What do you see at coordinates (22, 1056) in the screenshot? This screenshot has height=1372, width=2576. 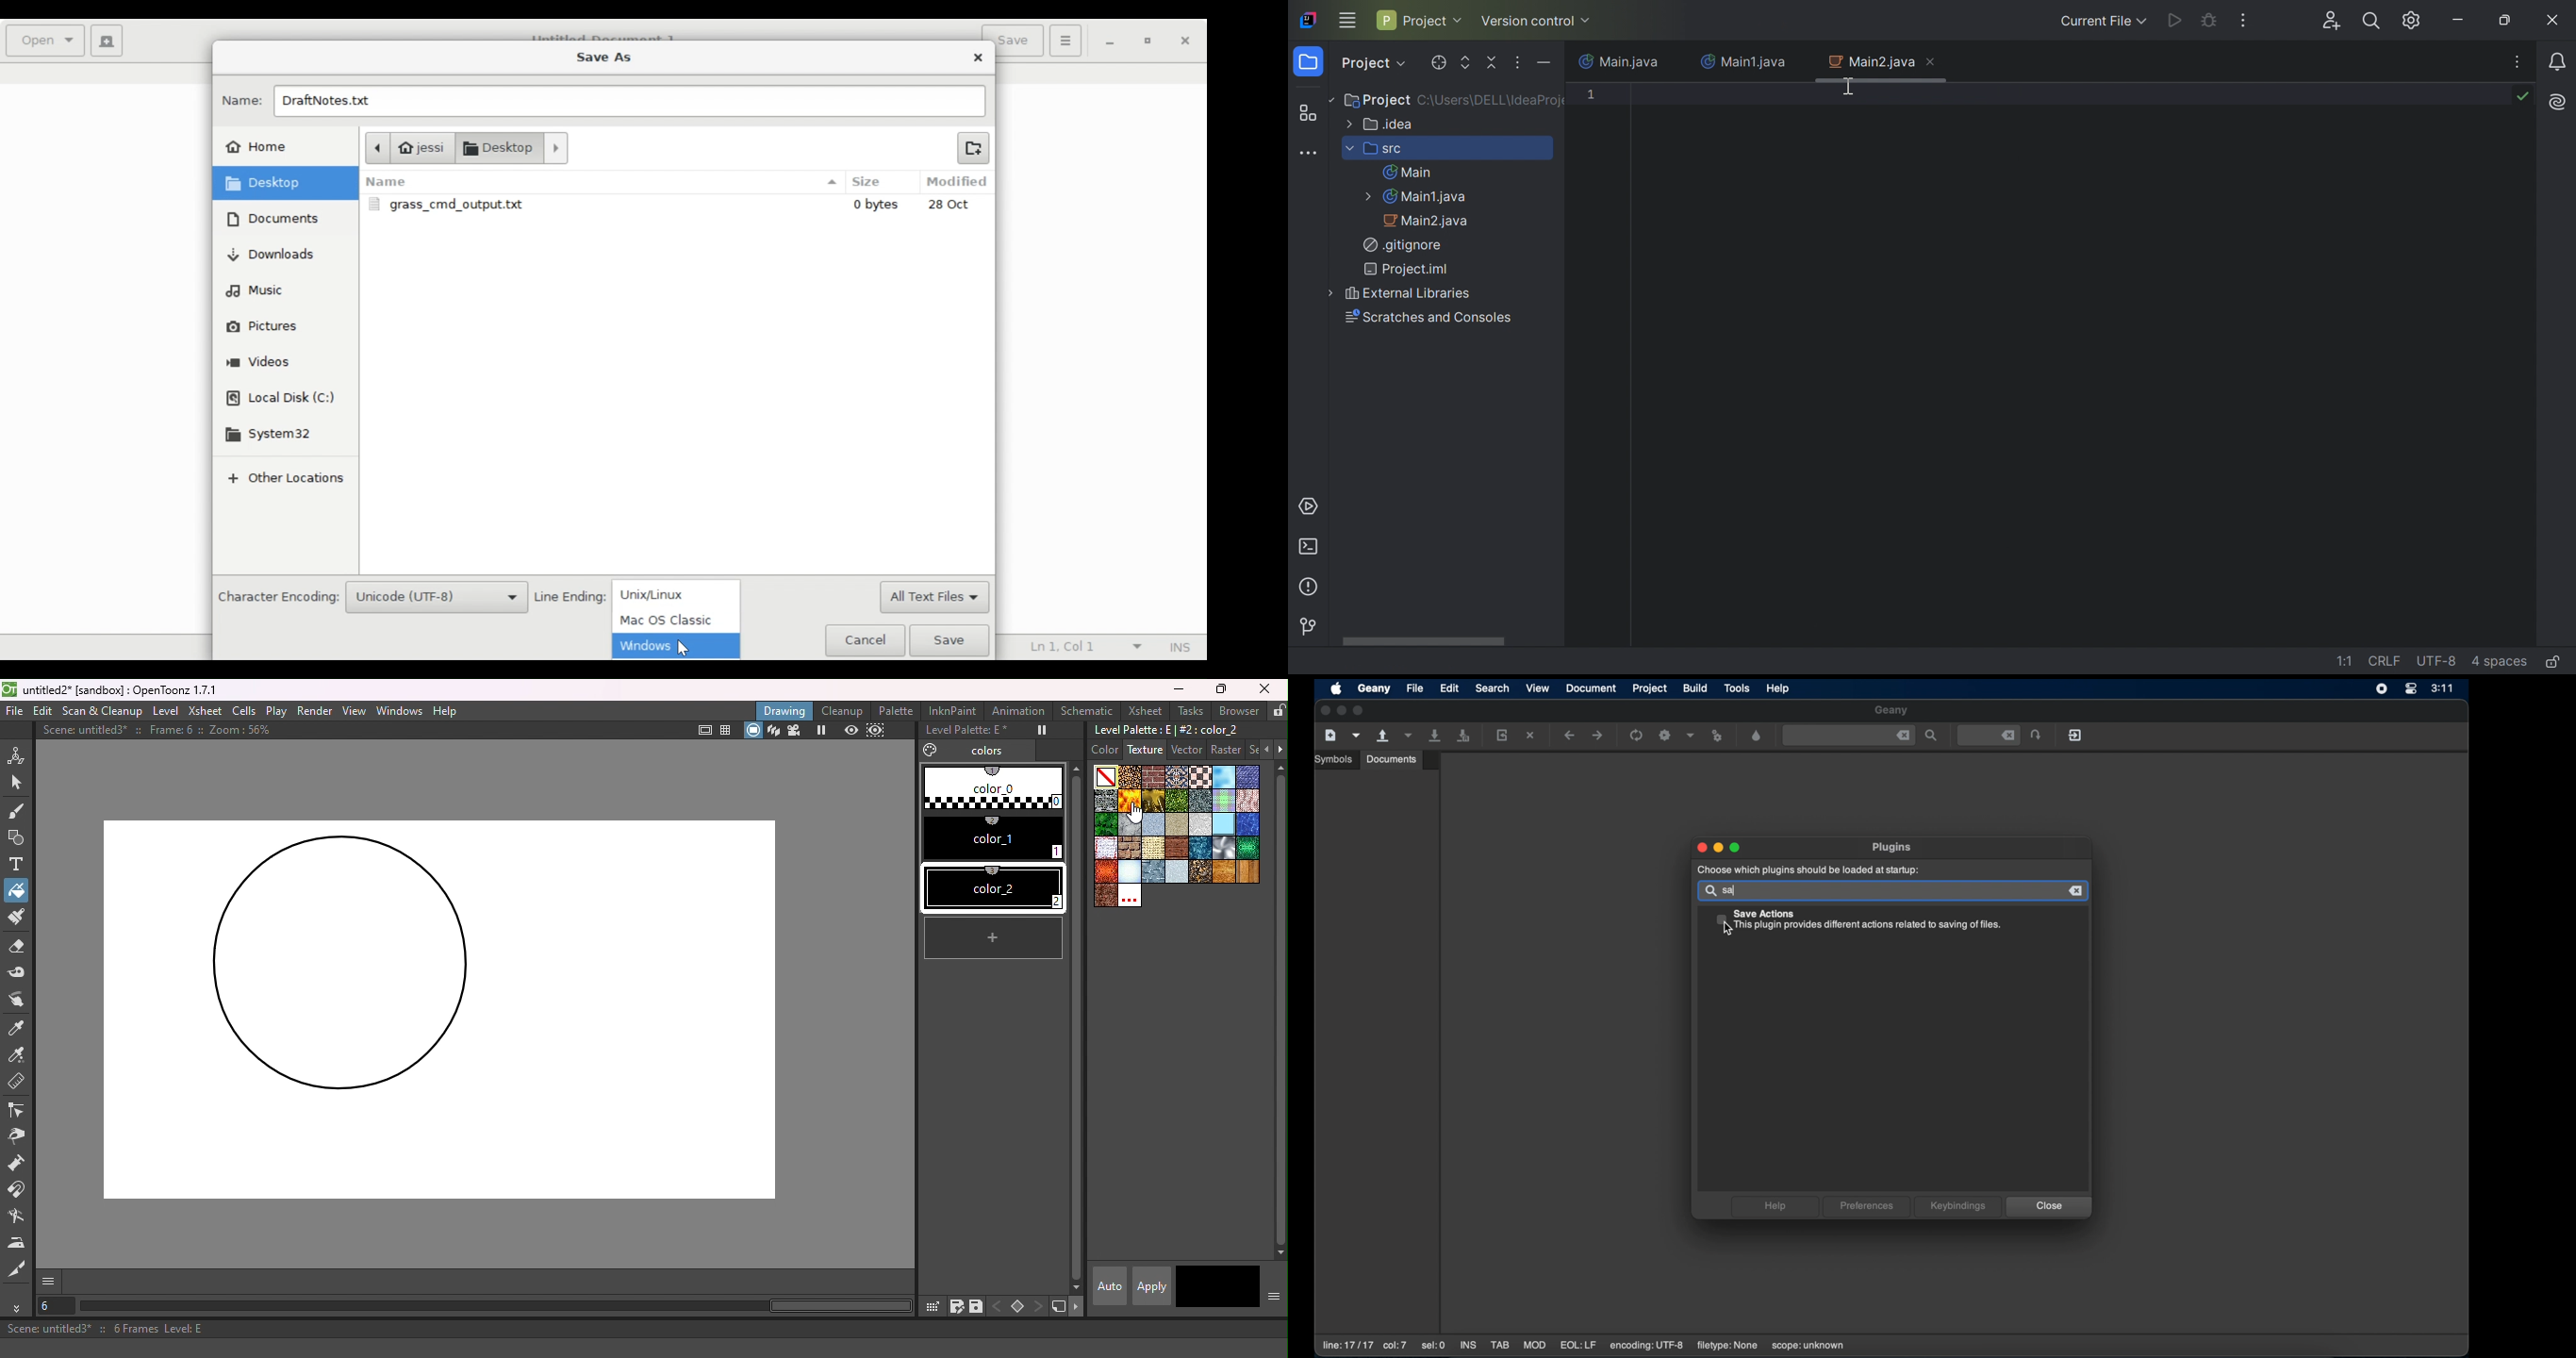 I see `RGB Picker tool` at bounding box center [22, 1056].